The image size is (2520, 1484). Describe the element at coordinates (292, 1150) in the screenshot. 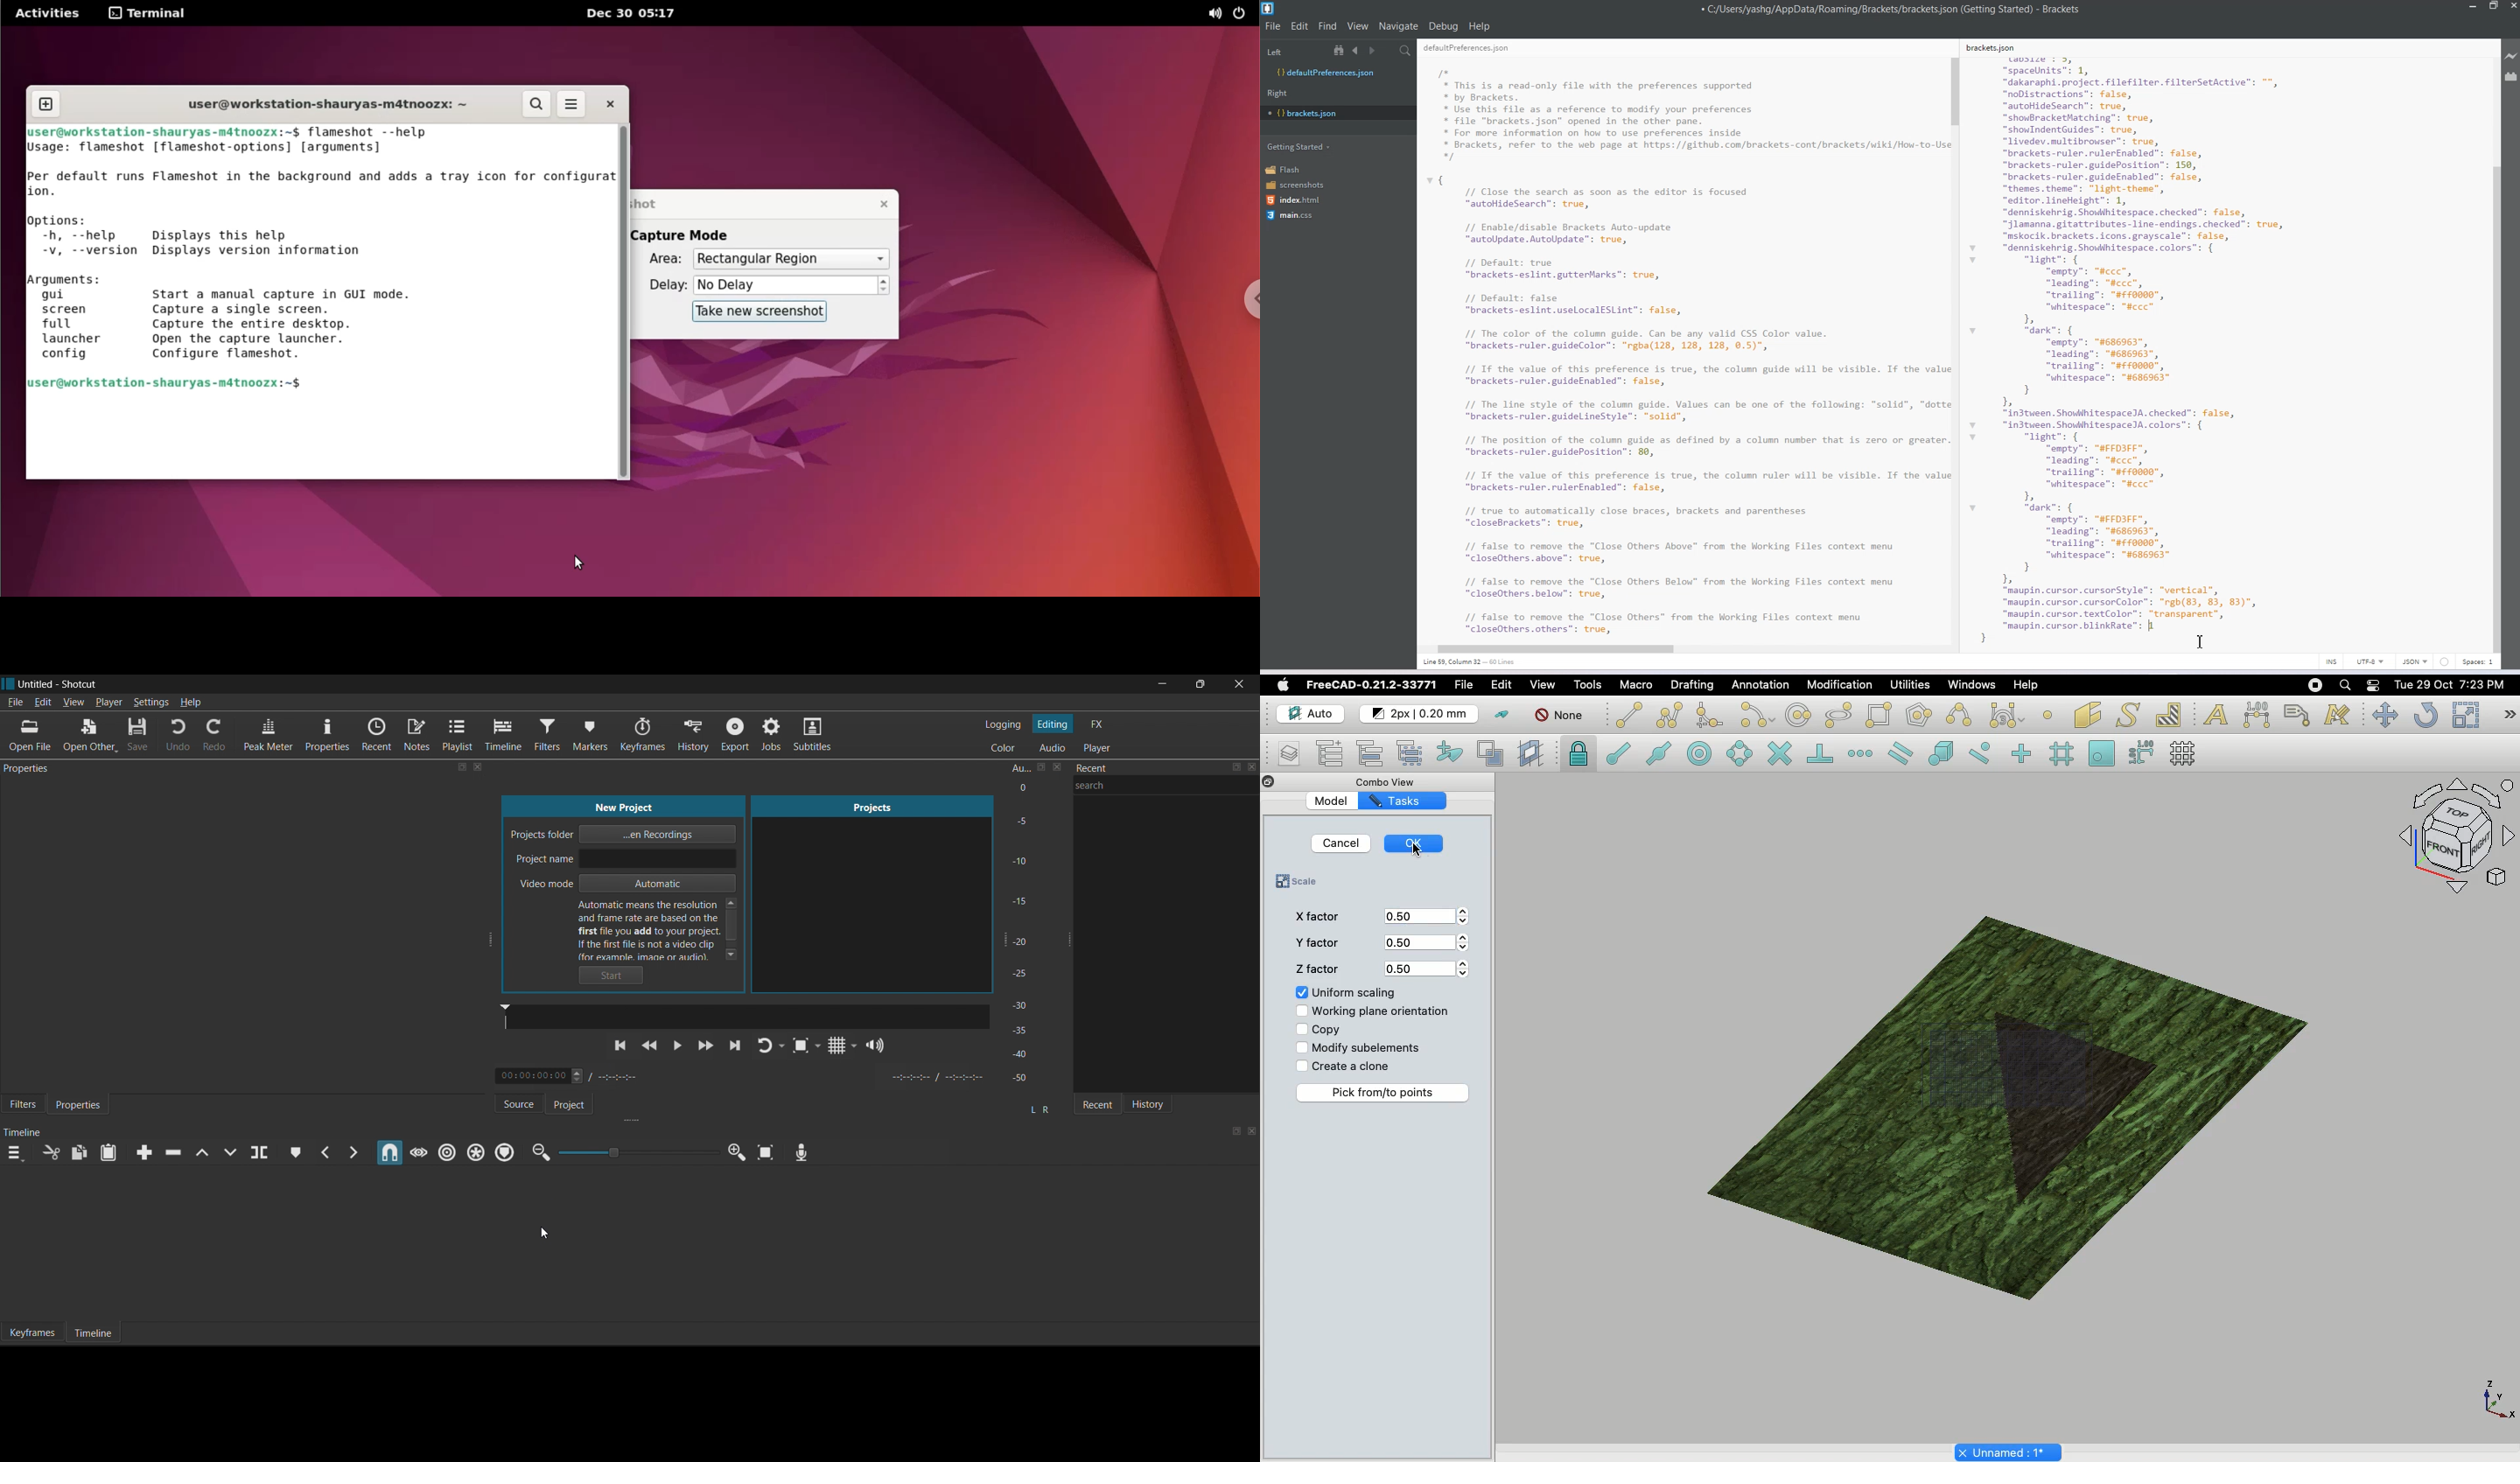

I see `Create/Edit Marker` at that location.